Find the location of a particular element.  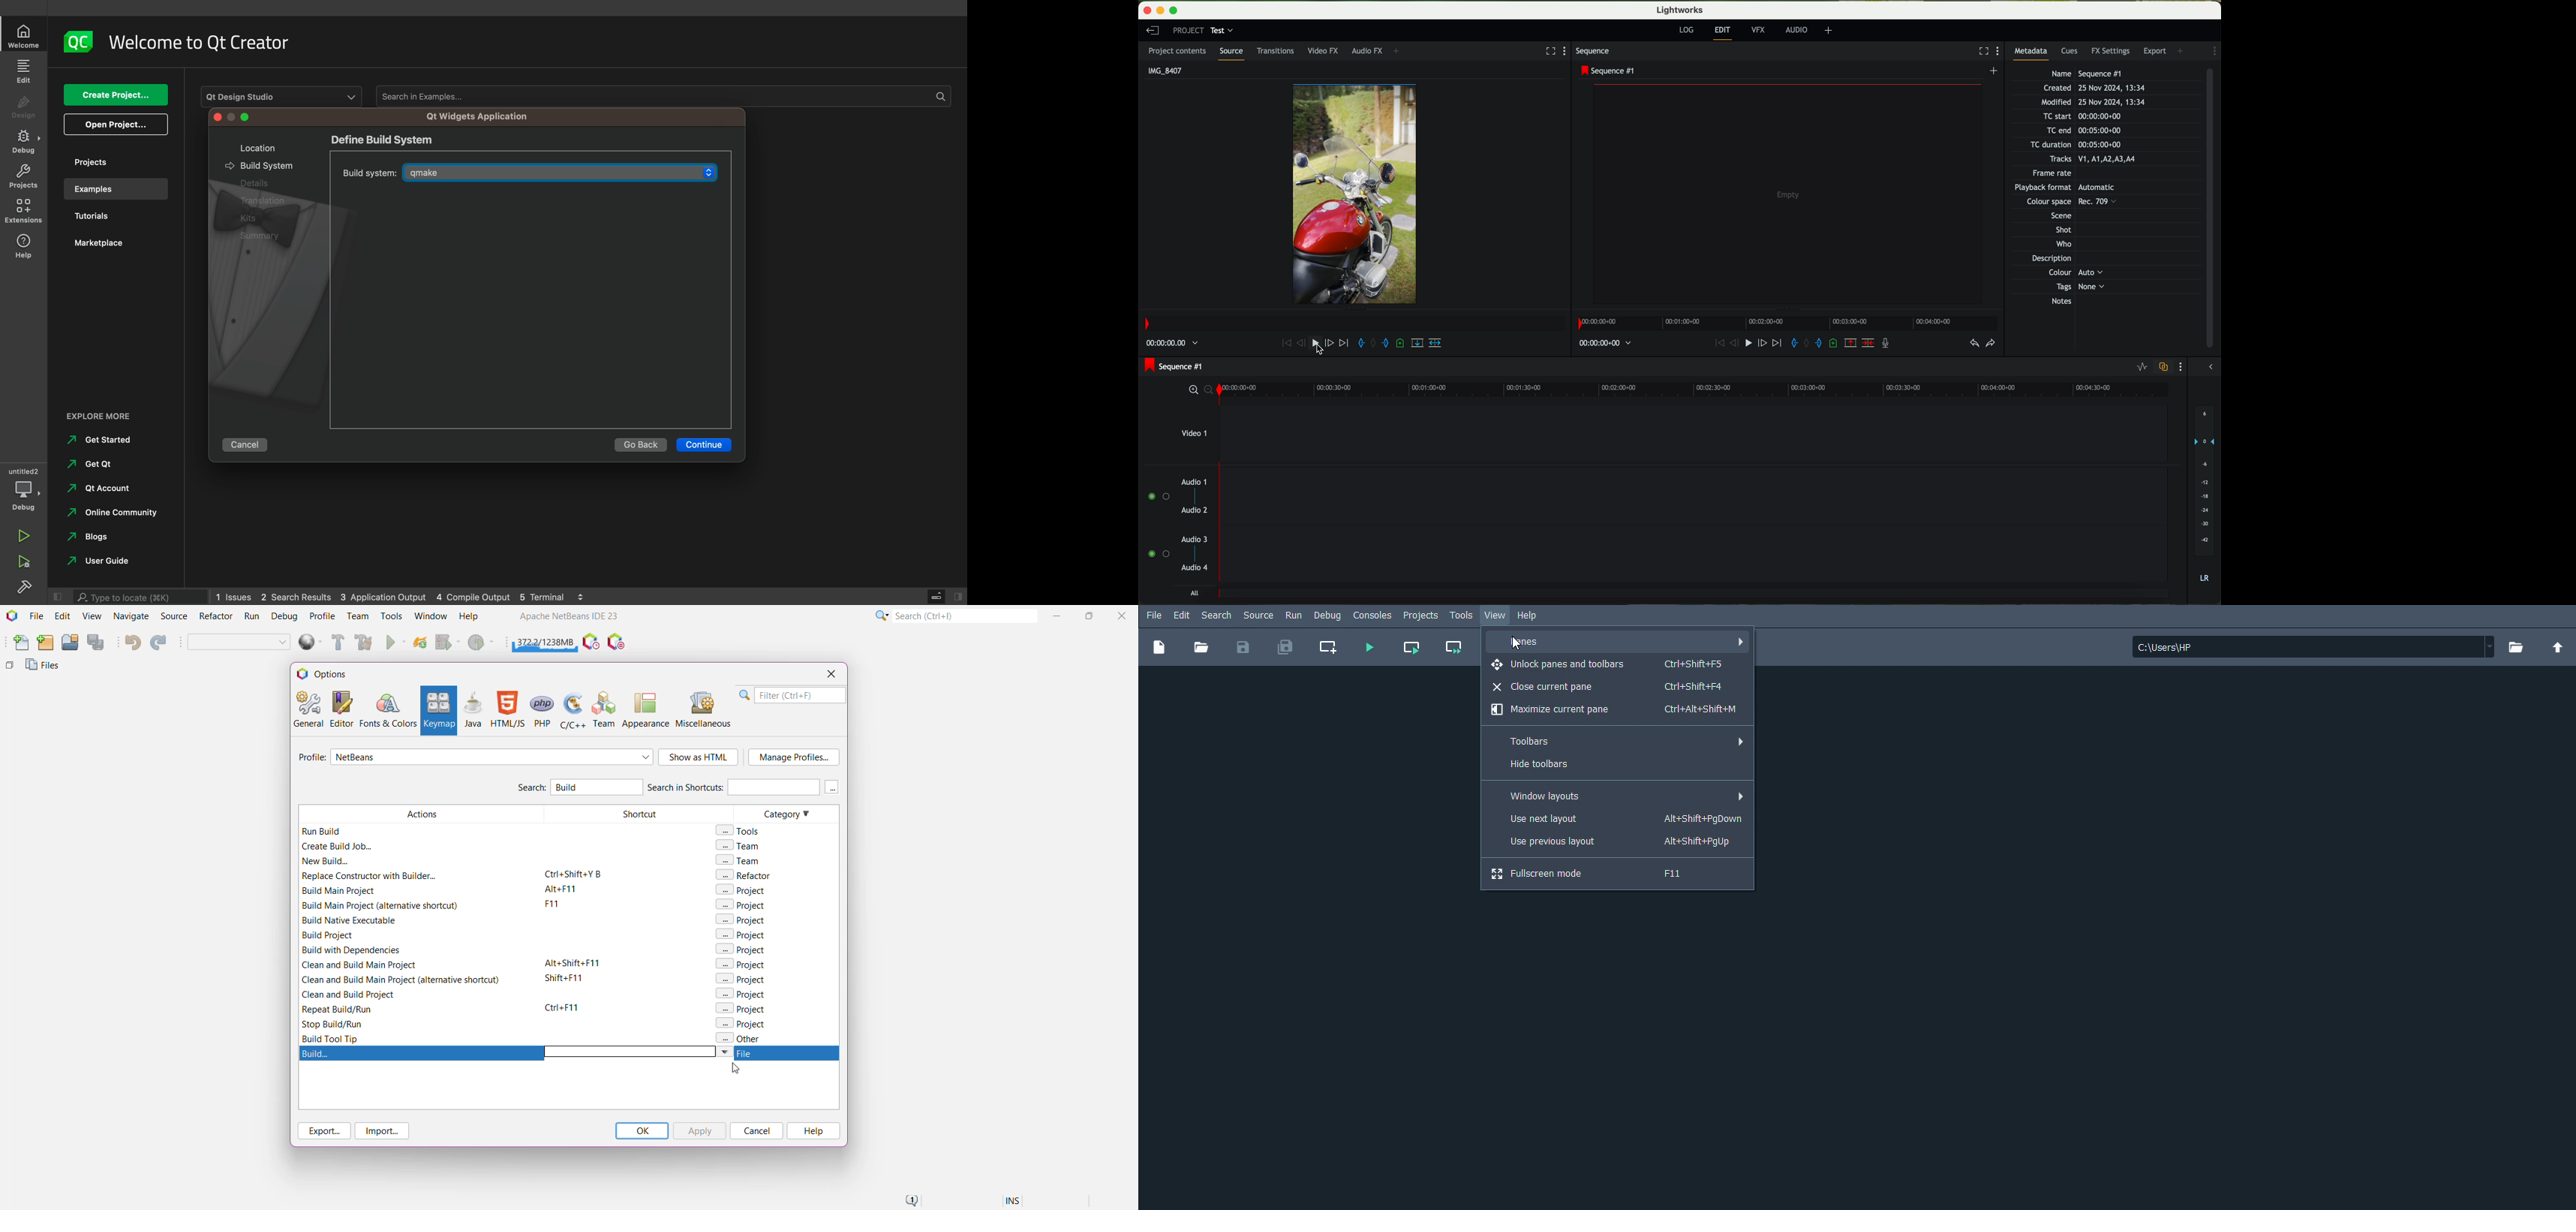

Created is located at coordinates (2094, 89).